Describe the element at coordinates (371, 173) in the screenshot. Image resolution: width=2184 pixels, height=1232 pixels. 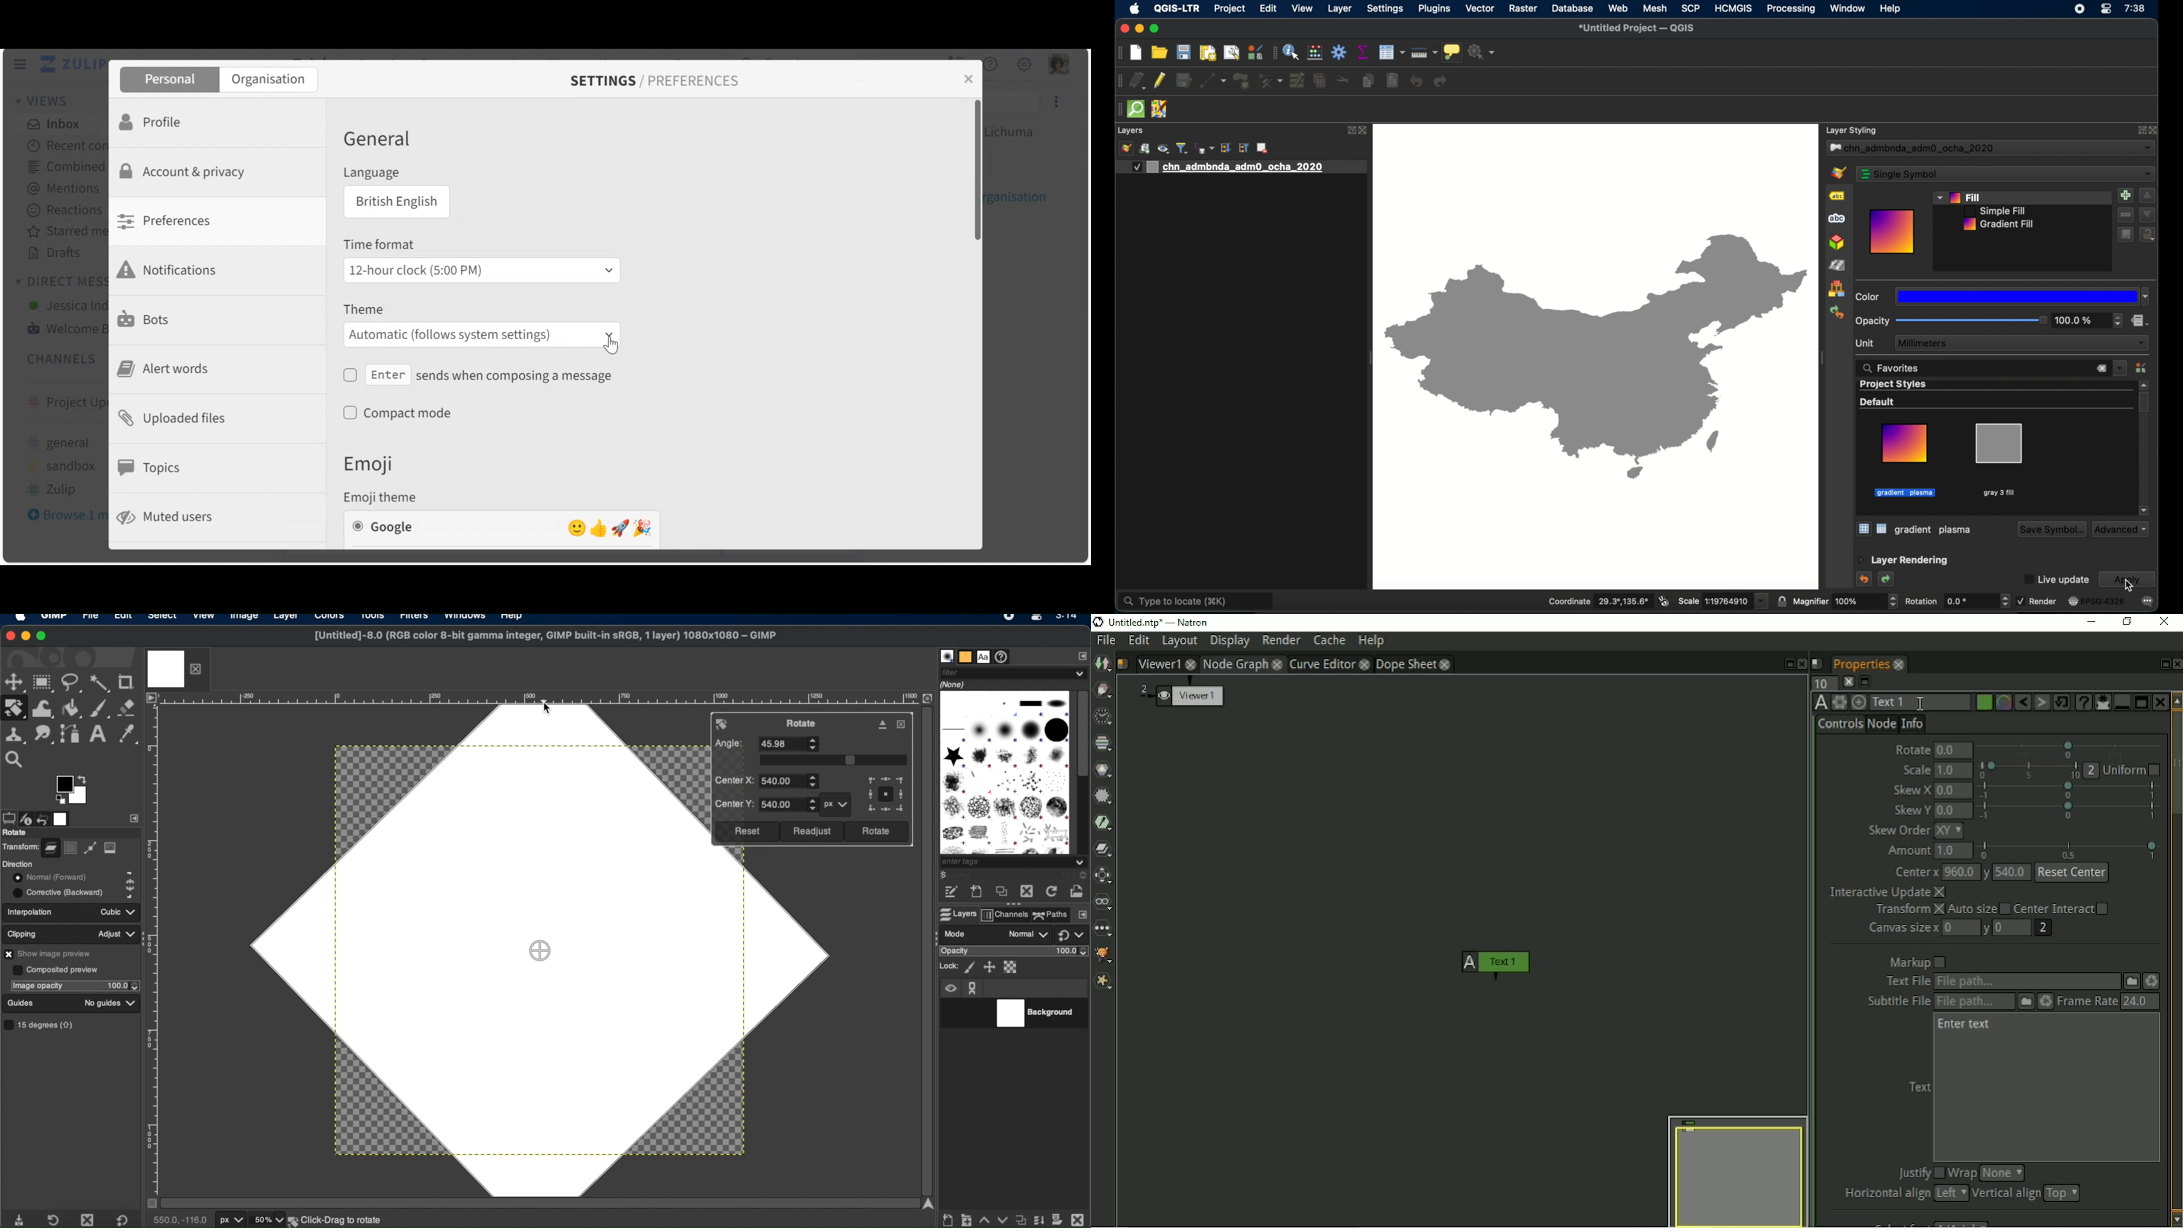
I see `Language` at that location.